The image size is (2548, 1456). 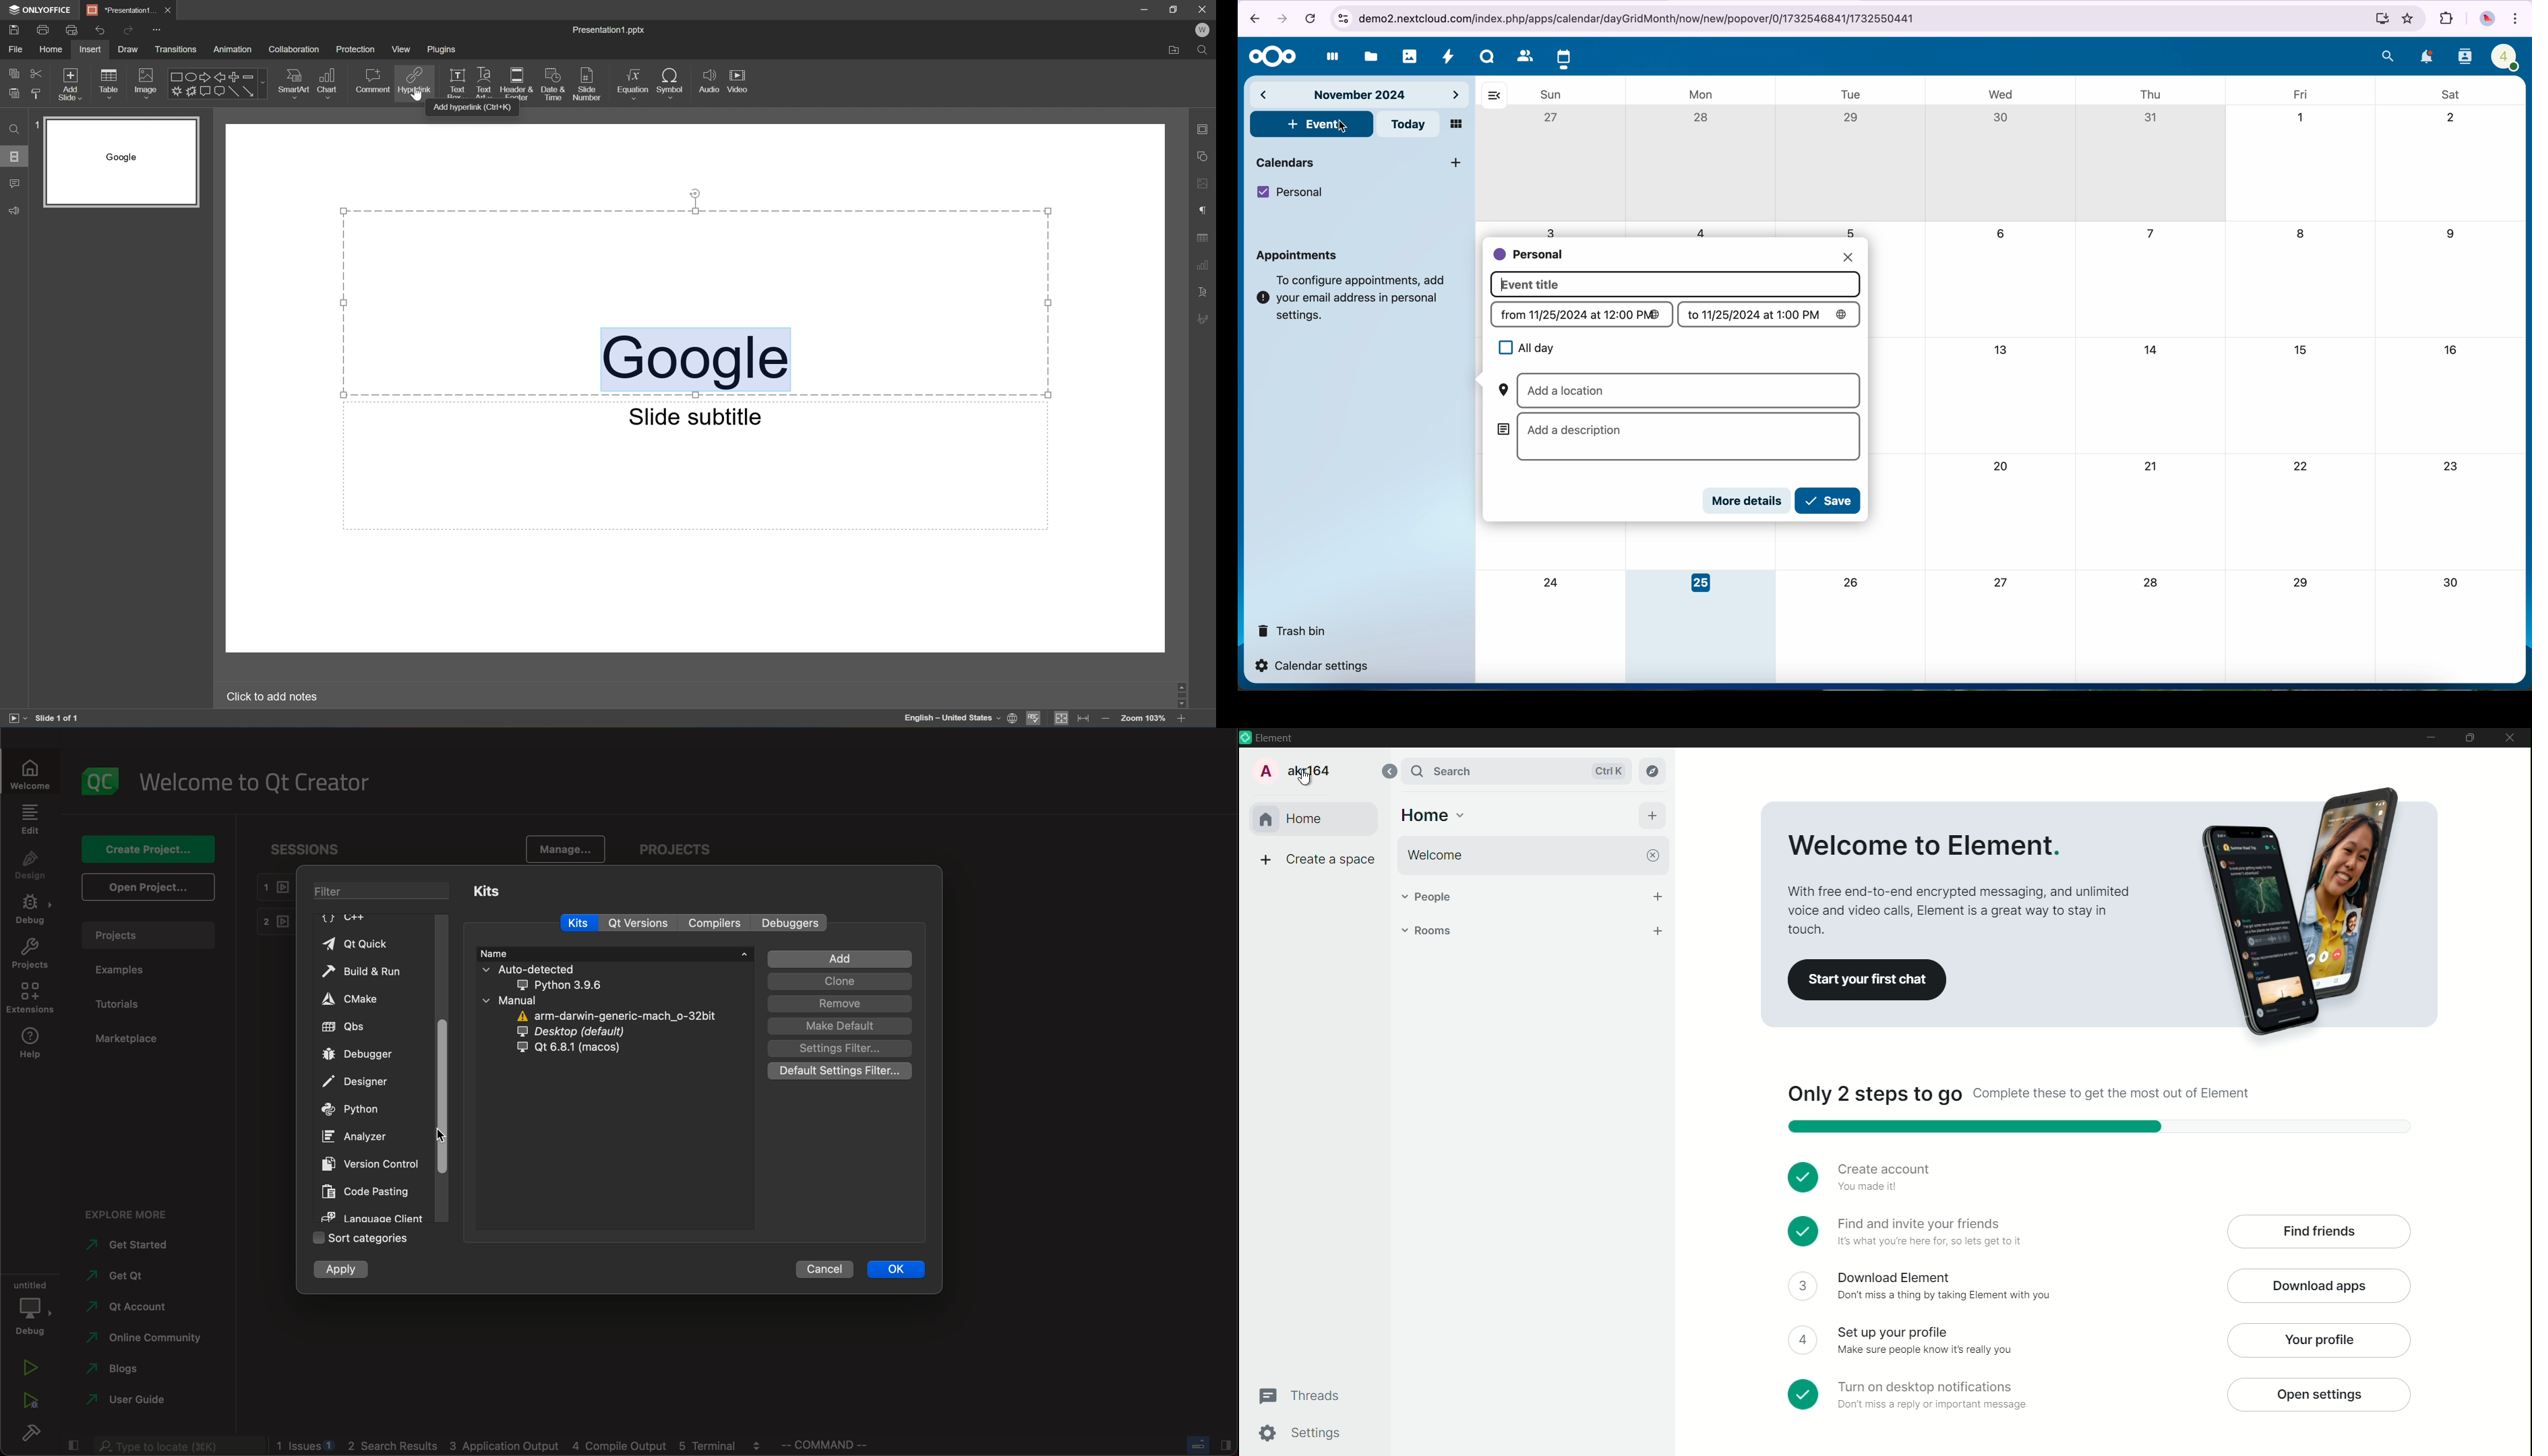 I want to click on Audio, so click(x=708, y=78).